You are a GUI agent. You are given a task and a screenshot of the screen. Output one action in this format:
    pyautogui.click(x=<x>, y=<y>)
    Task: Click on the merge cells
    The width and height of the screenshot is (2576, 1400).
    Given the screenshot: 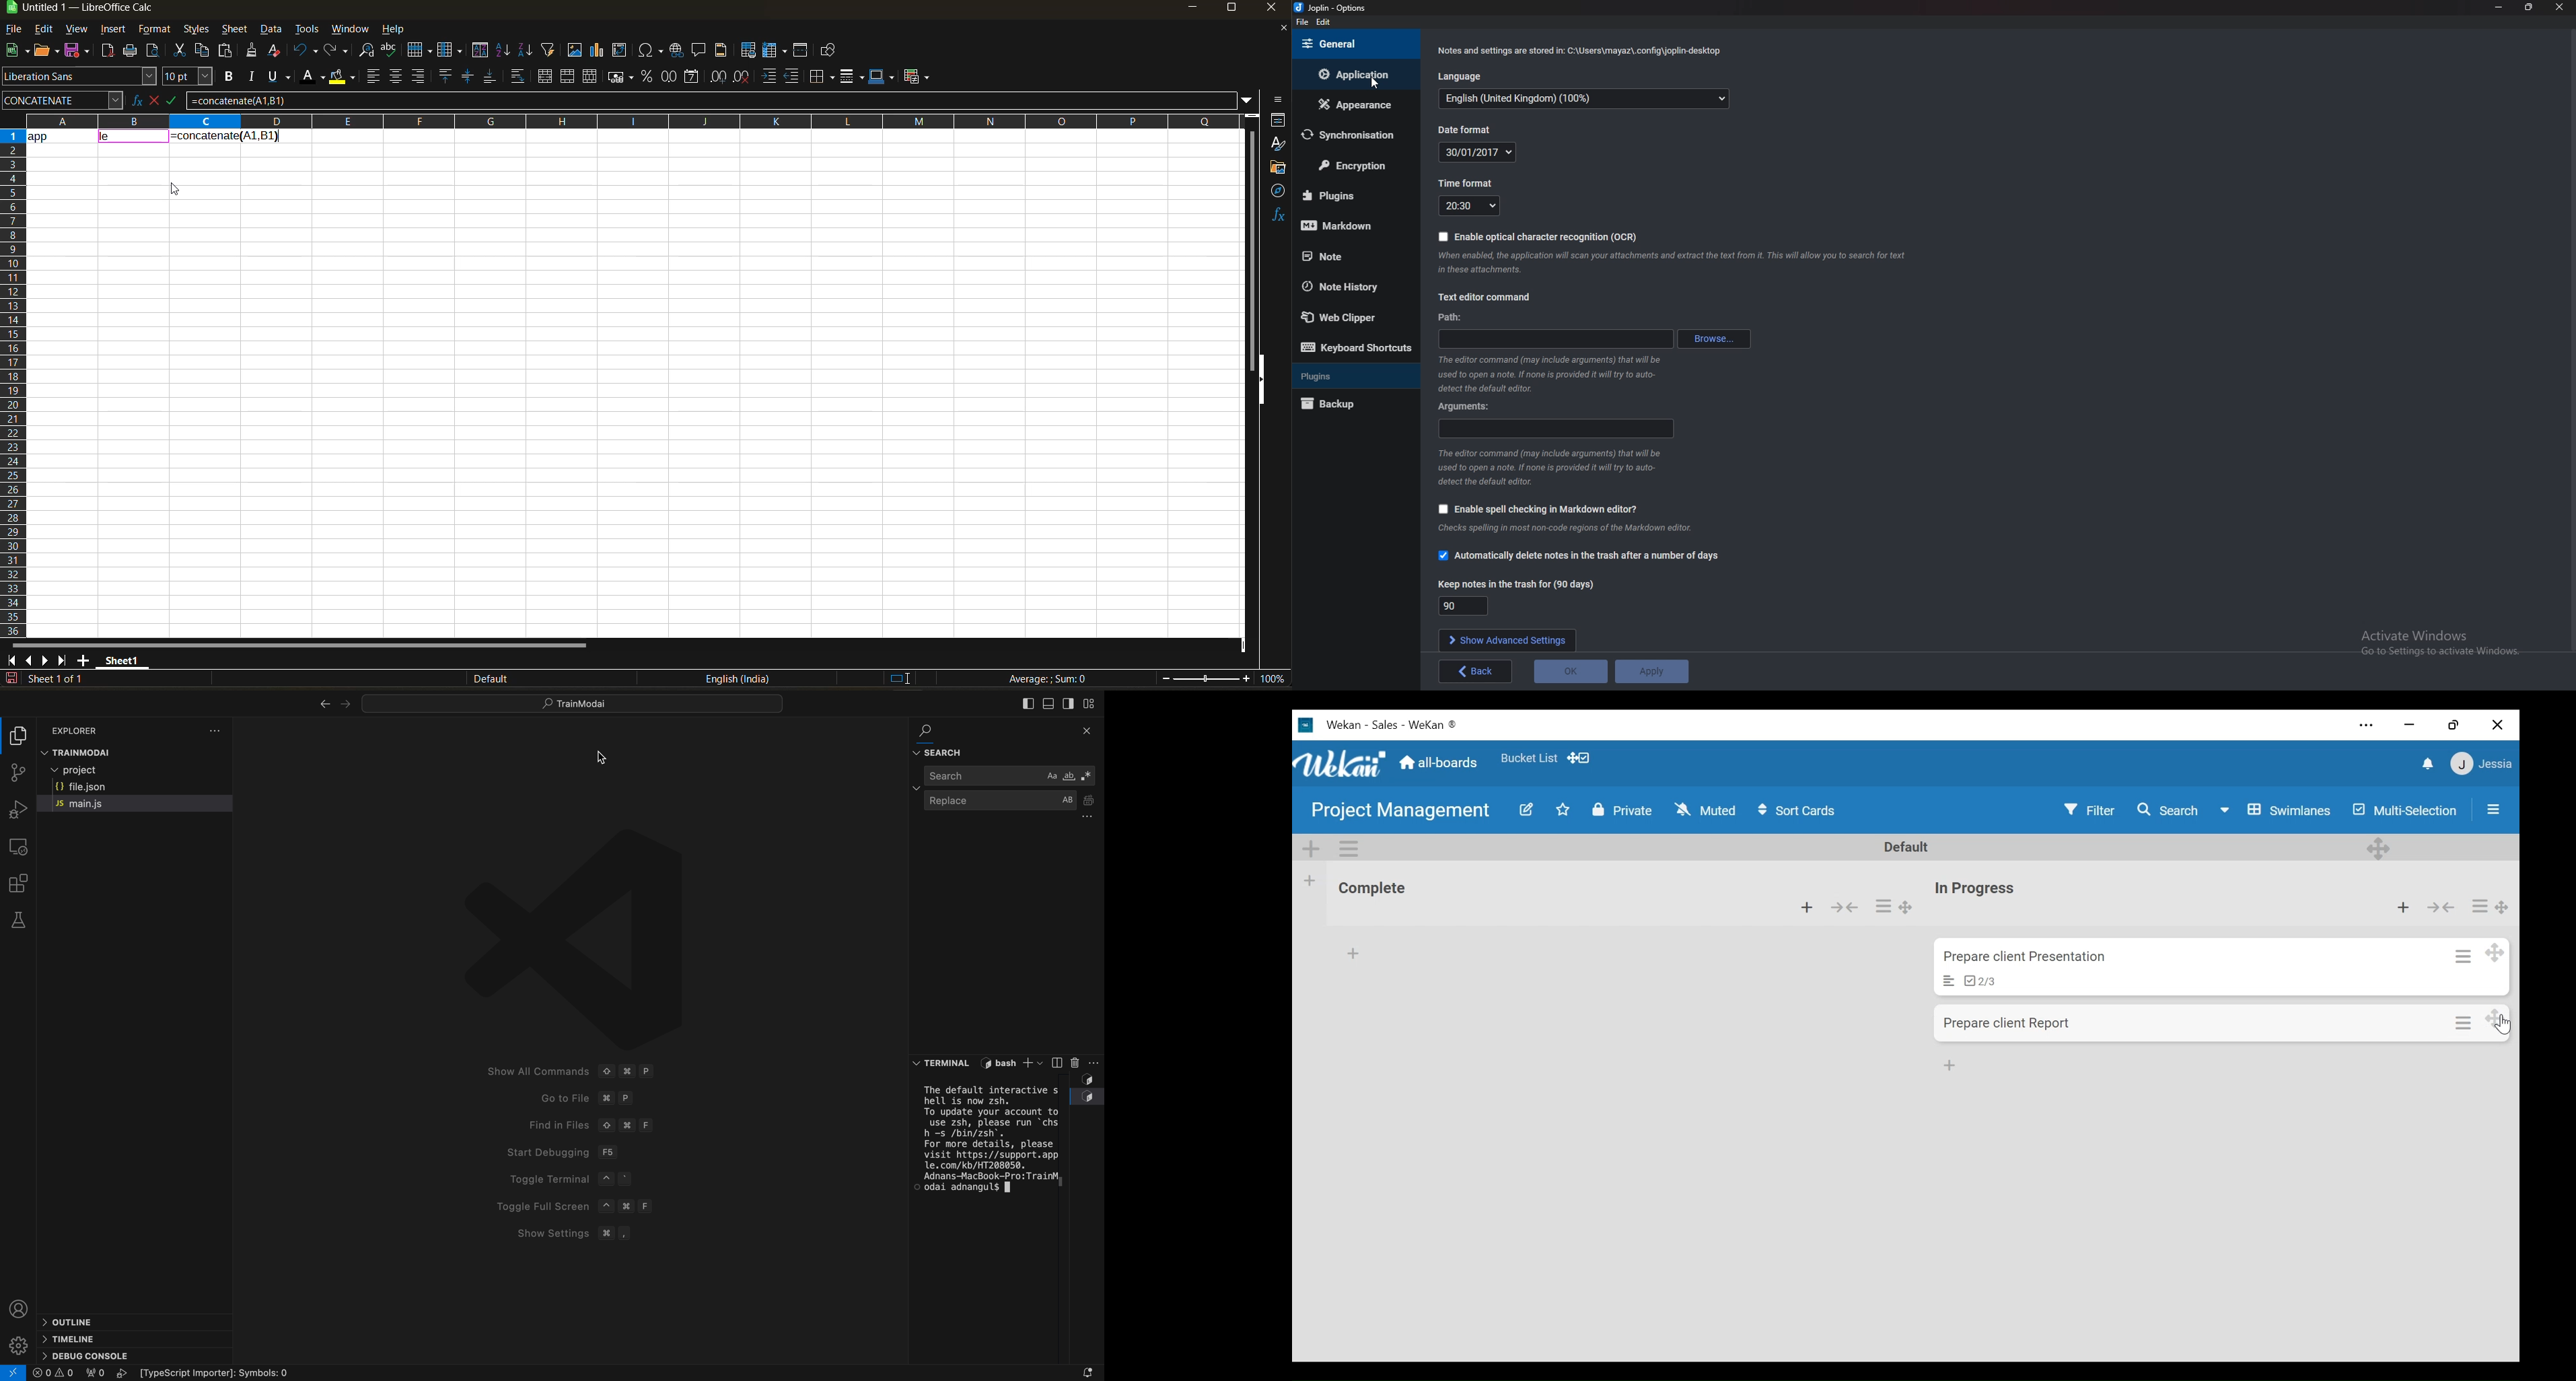 What is the action you would take?
    pyautogui.click(x=569, y=79)
    